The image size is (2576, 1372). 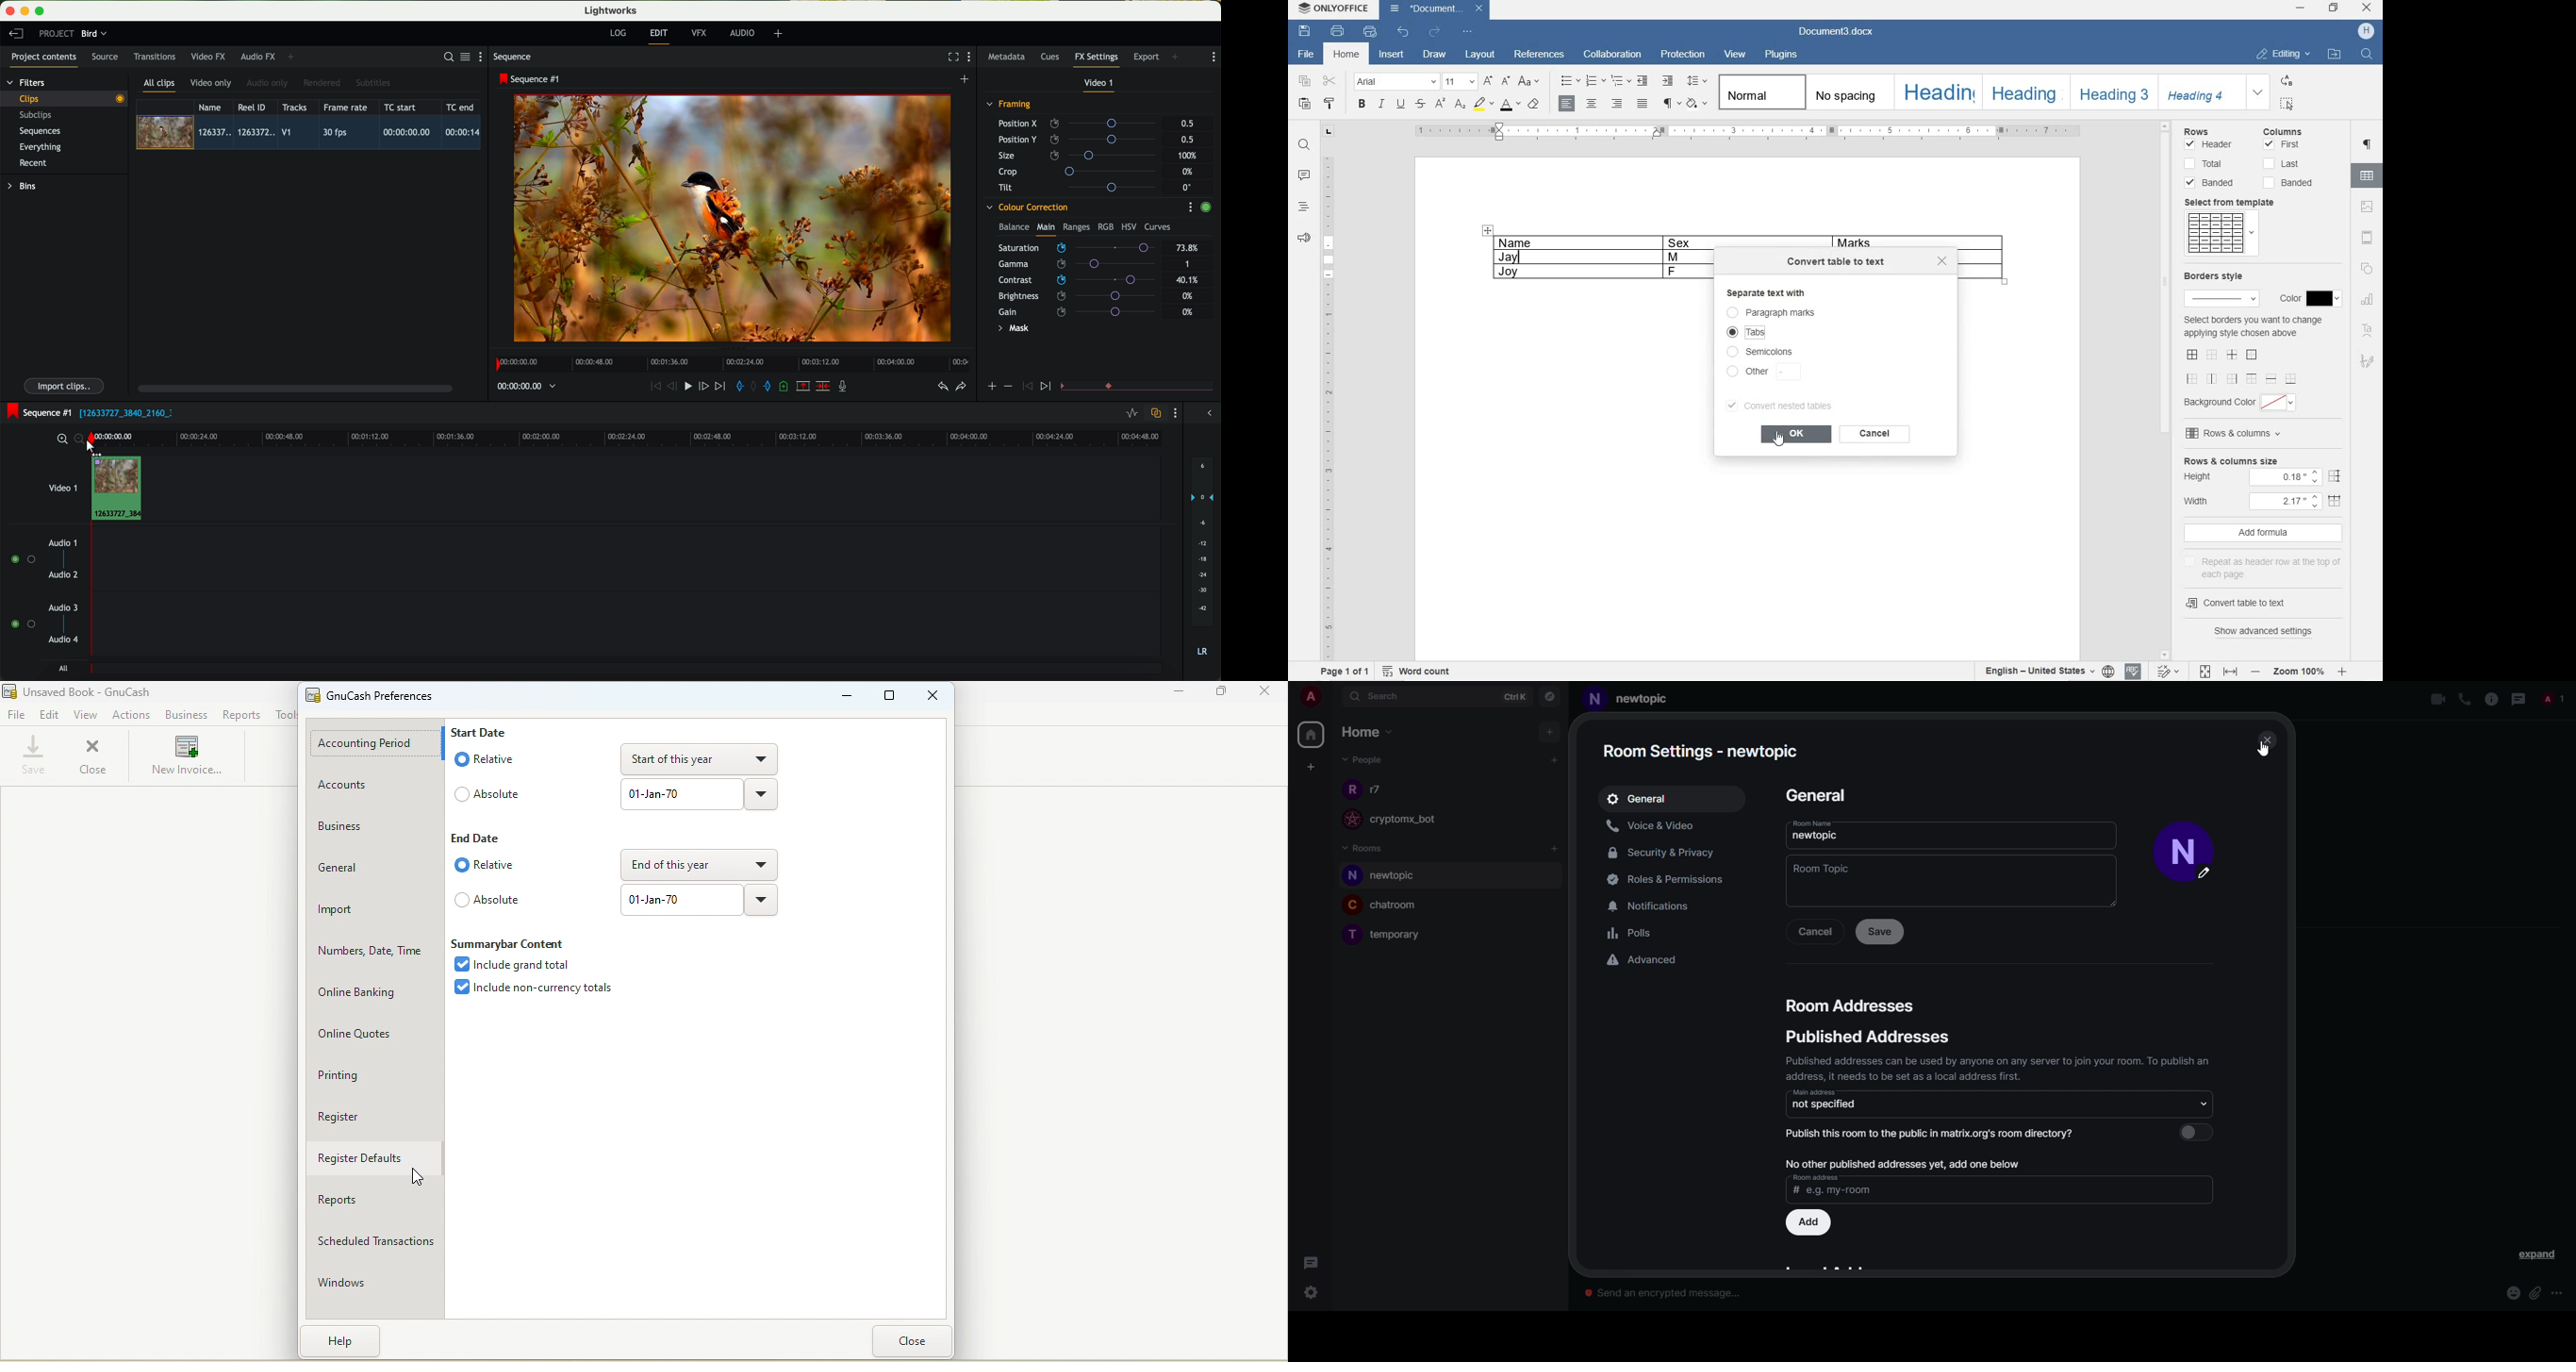 I want to click on INCREMENT FONT SIZE, so click(x=1489, y=82).